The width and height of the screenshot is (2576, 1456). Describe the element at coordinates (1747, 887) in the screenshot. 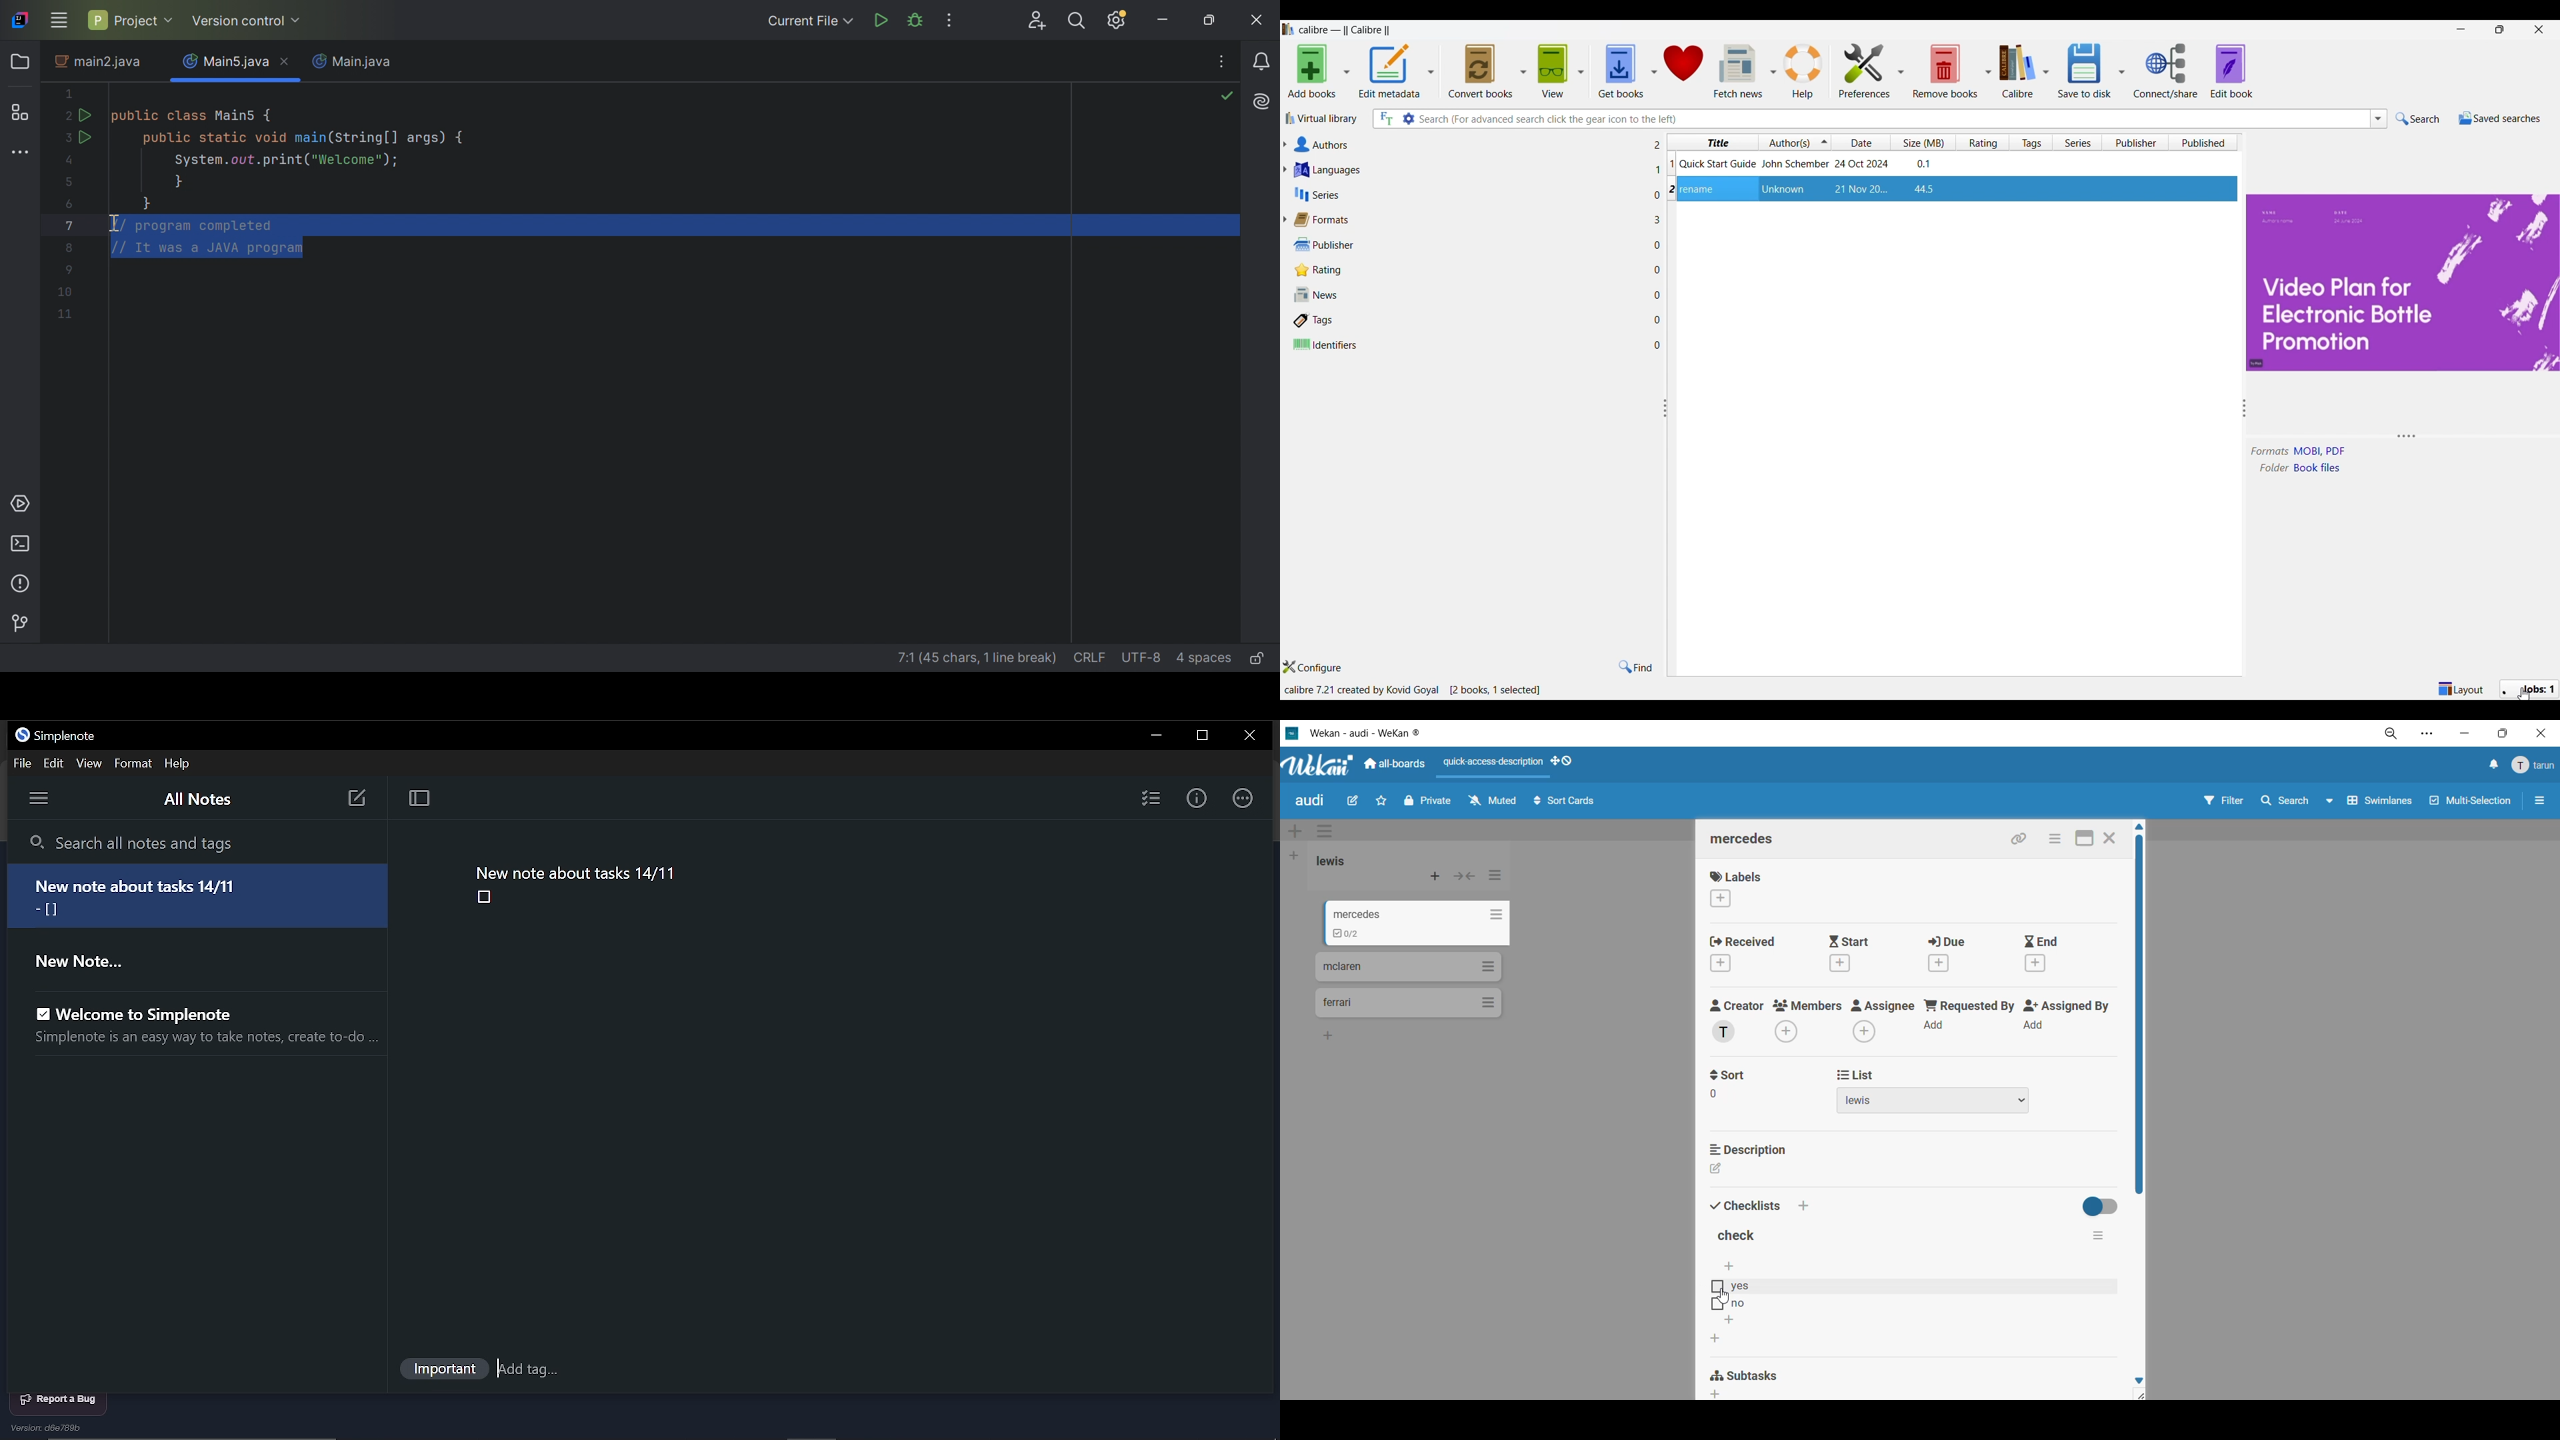

I see `labels` at that location.